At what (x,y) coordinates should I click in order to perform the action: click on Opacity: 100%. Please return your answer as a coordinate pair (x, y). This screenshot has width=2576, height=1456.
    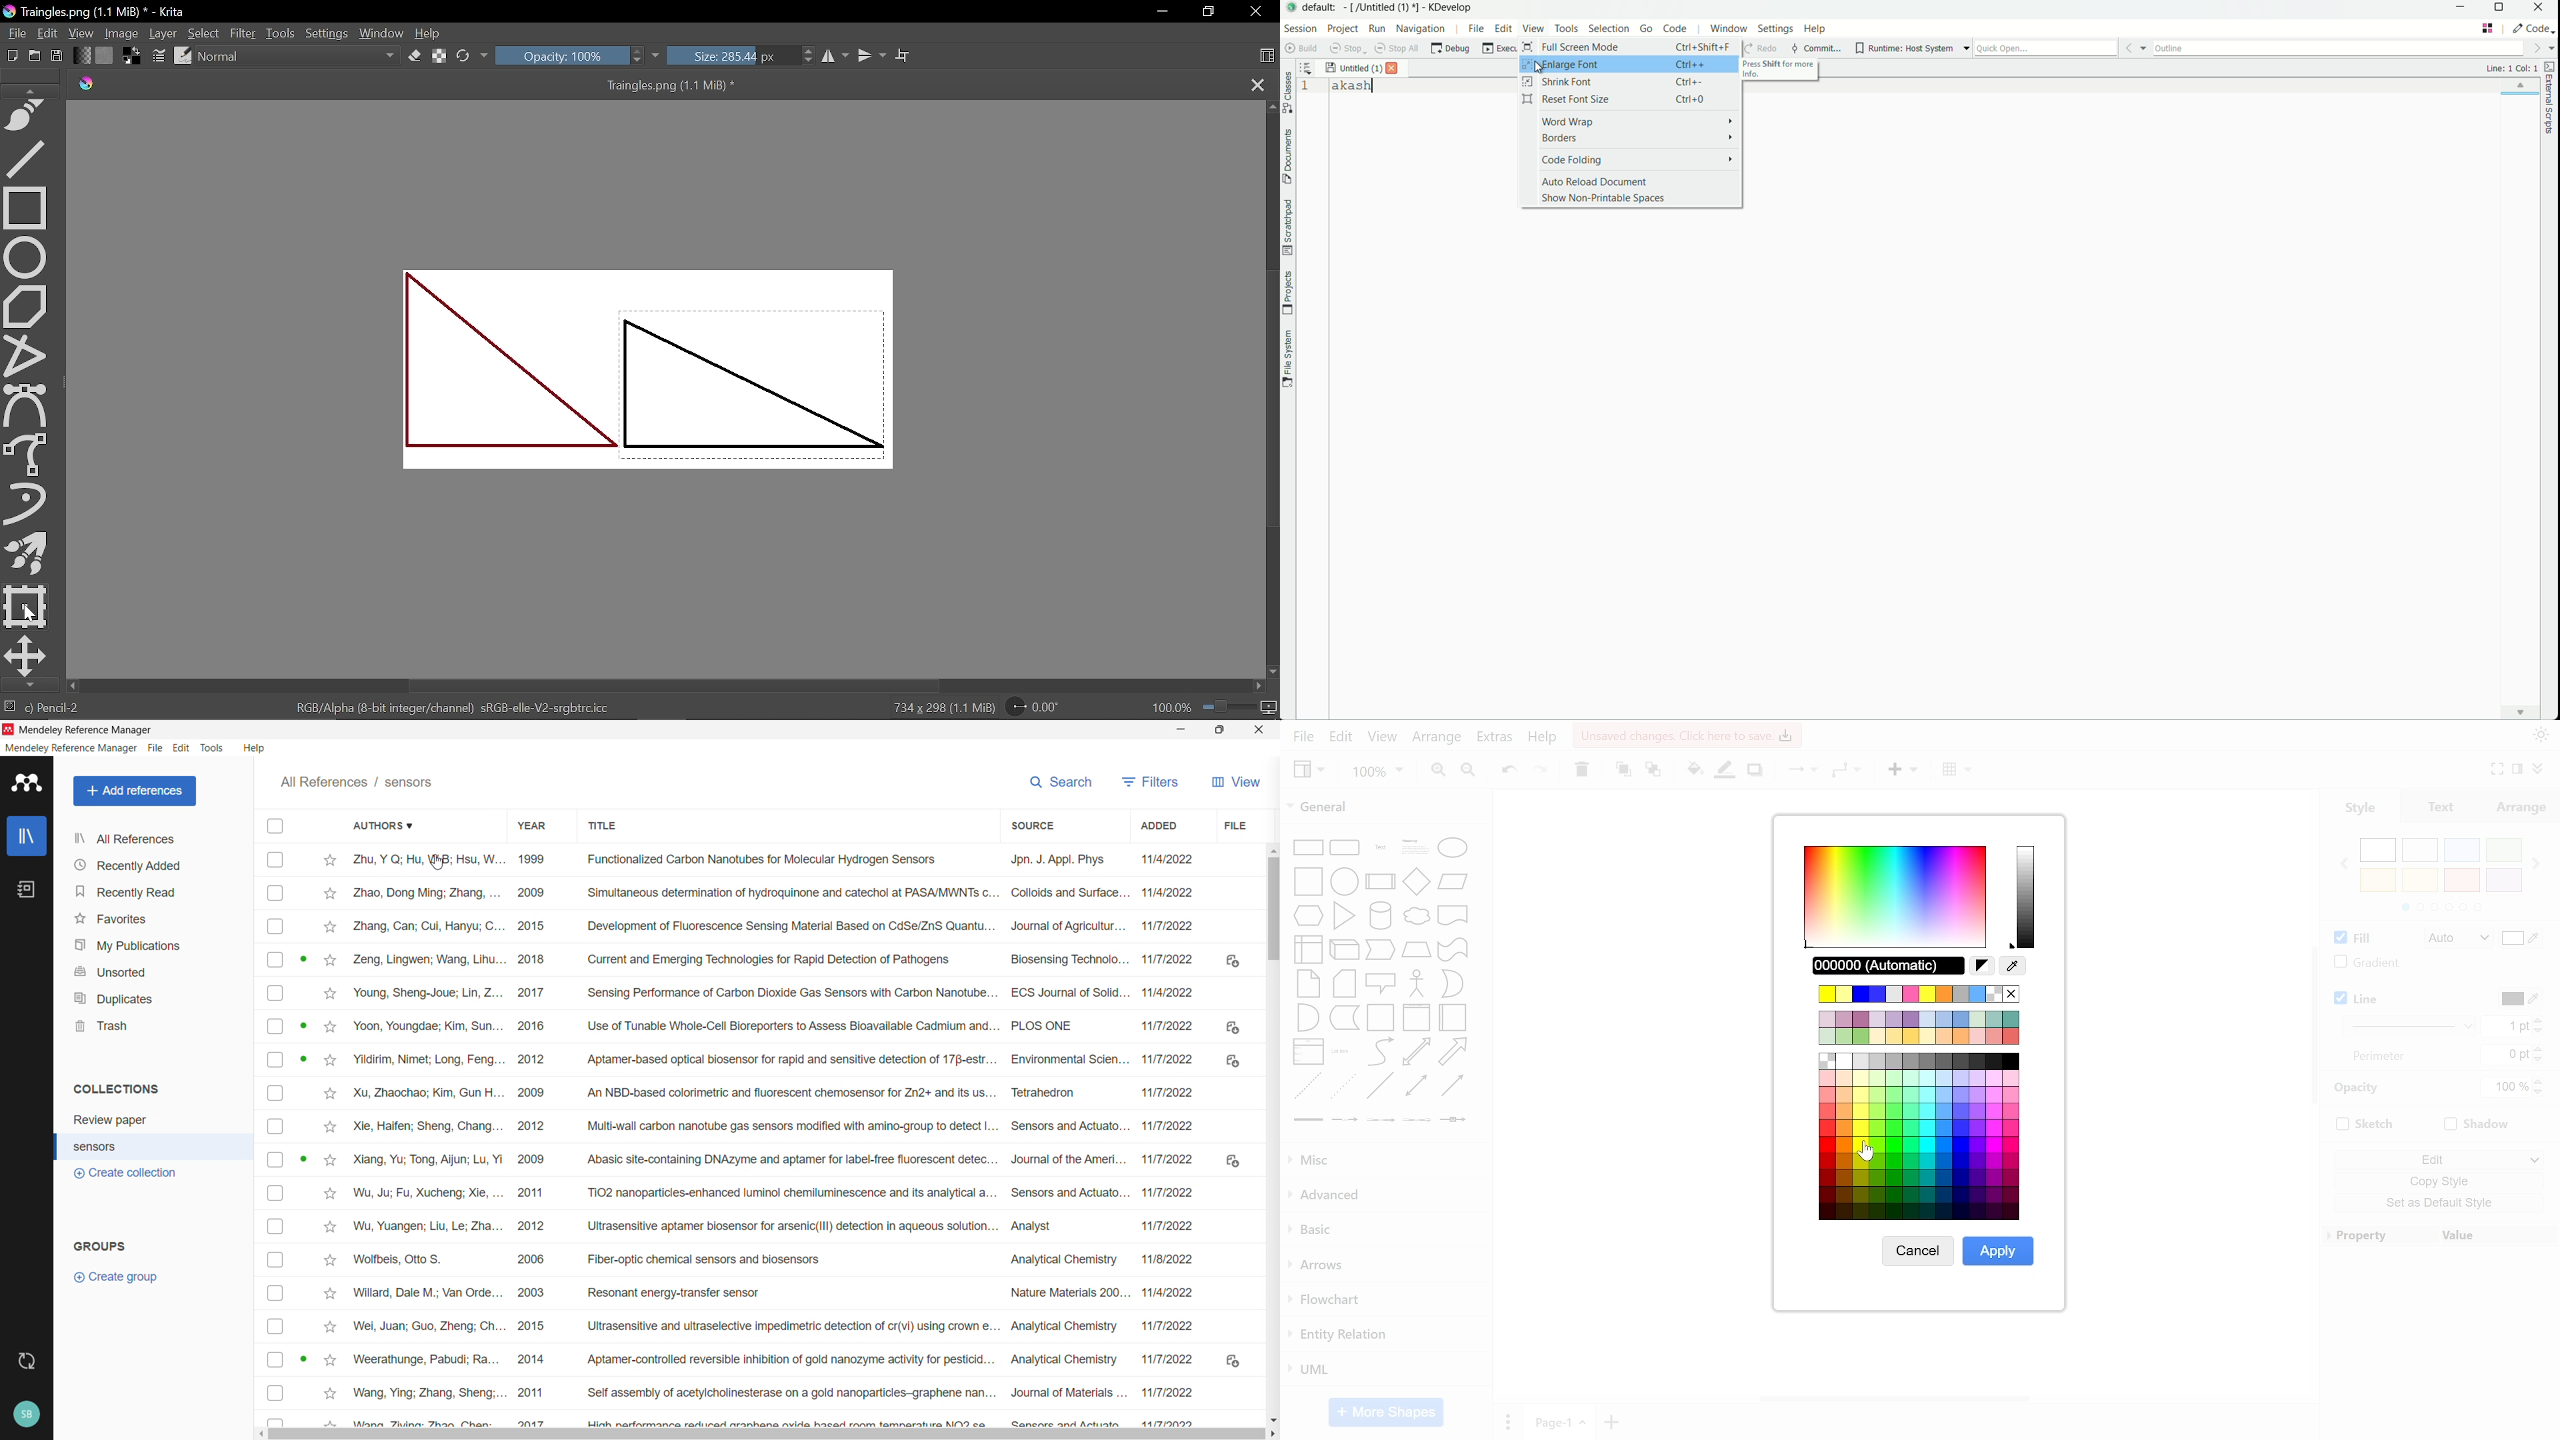
    Looking at the image, I should click on (570, 57).